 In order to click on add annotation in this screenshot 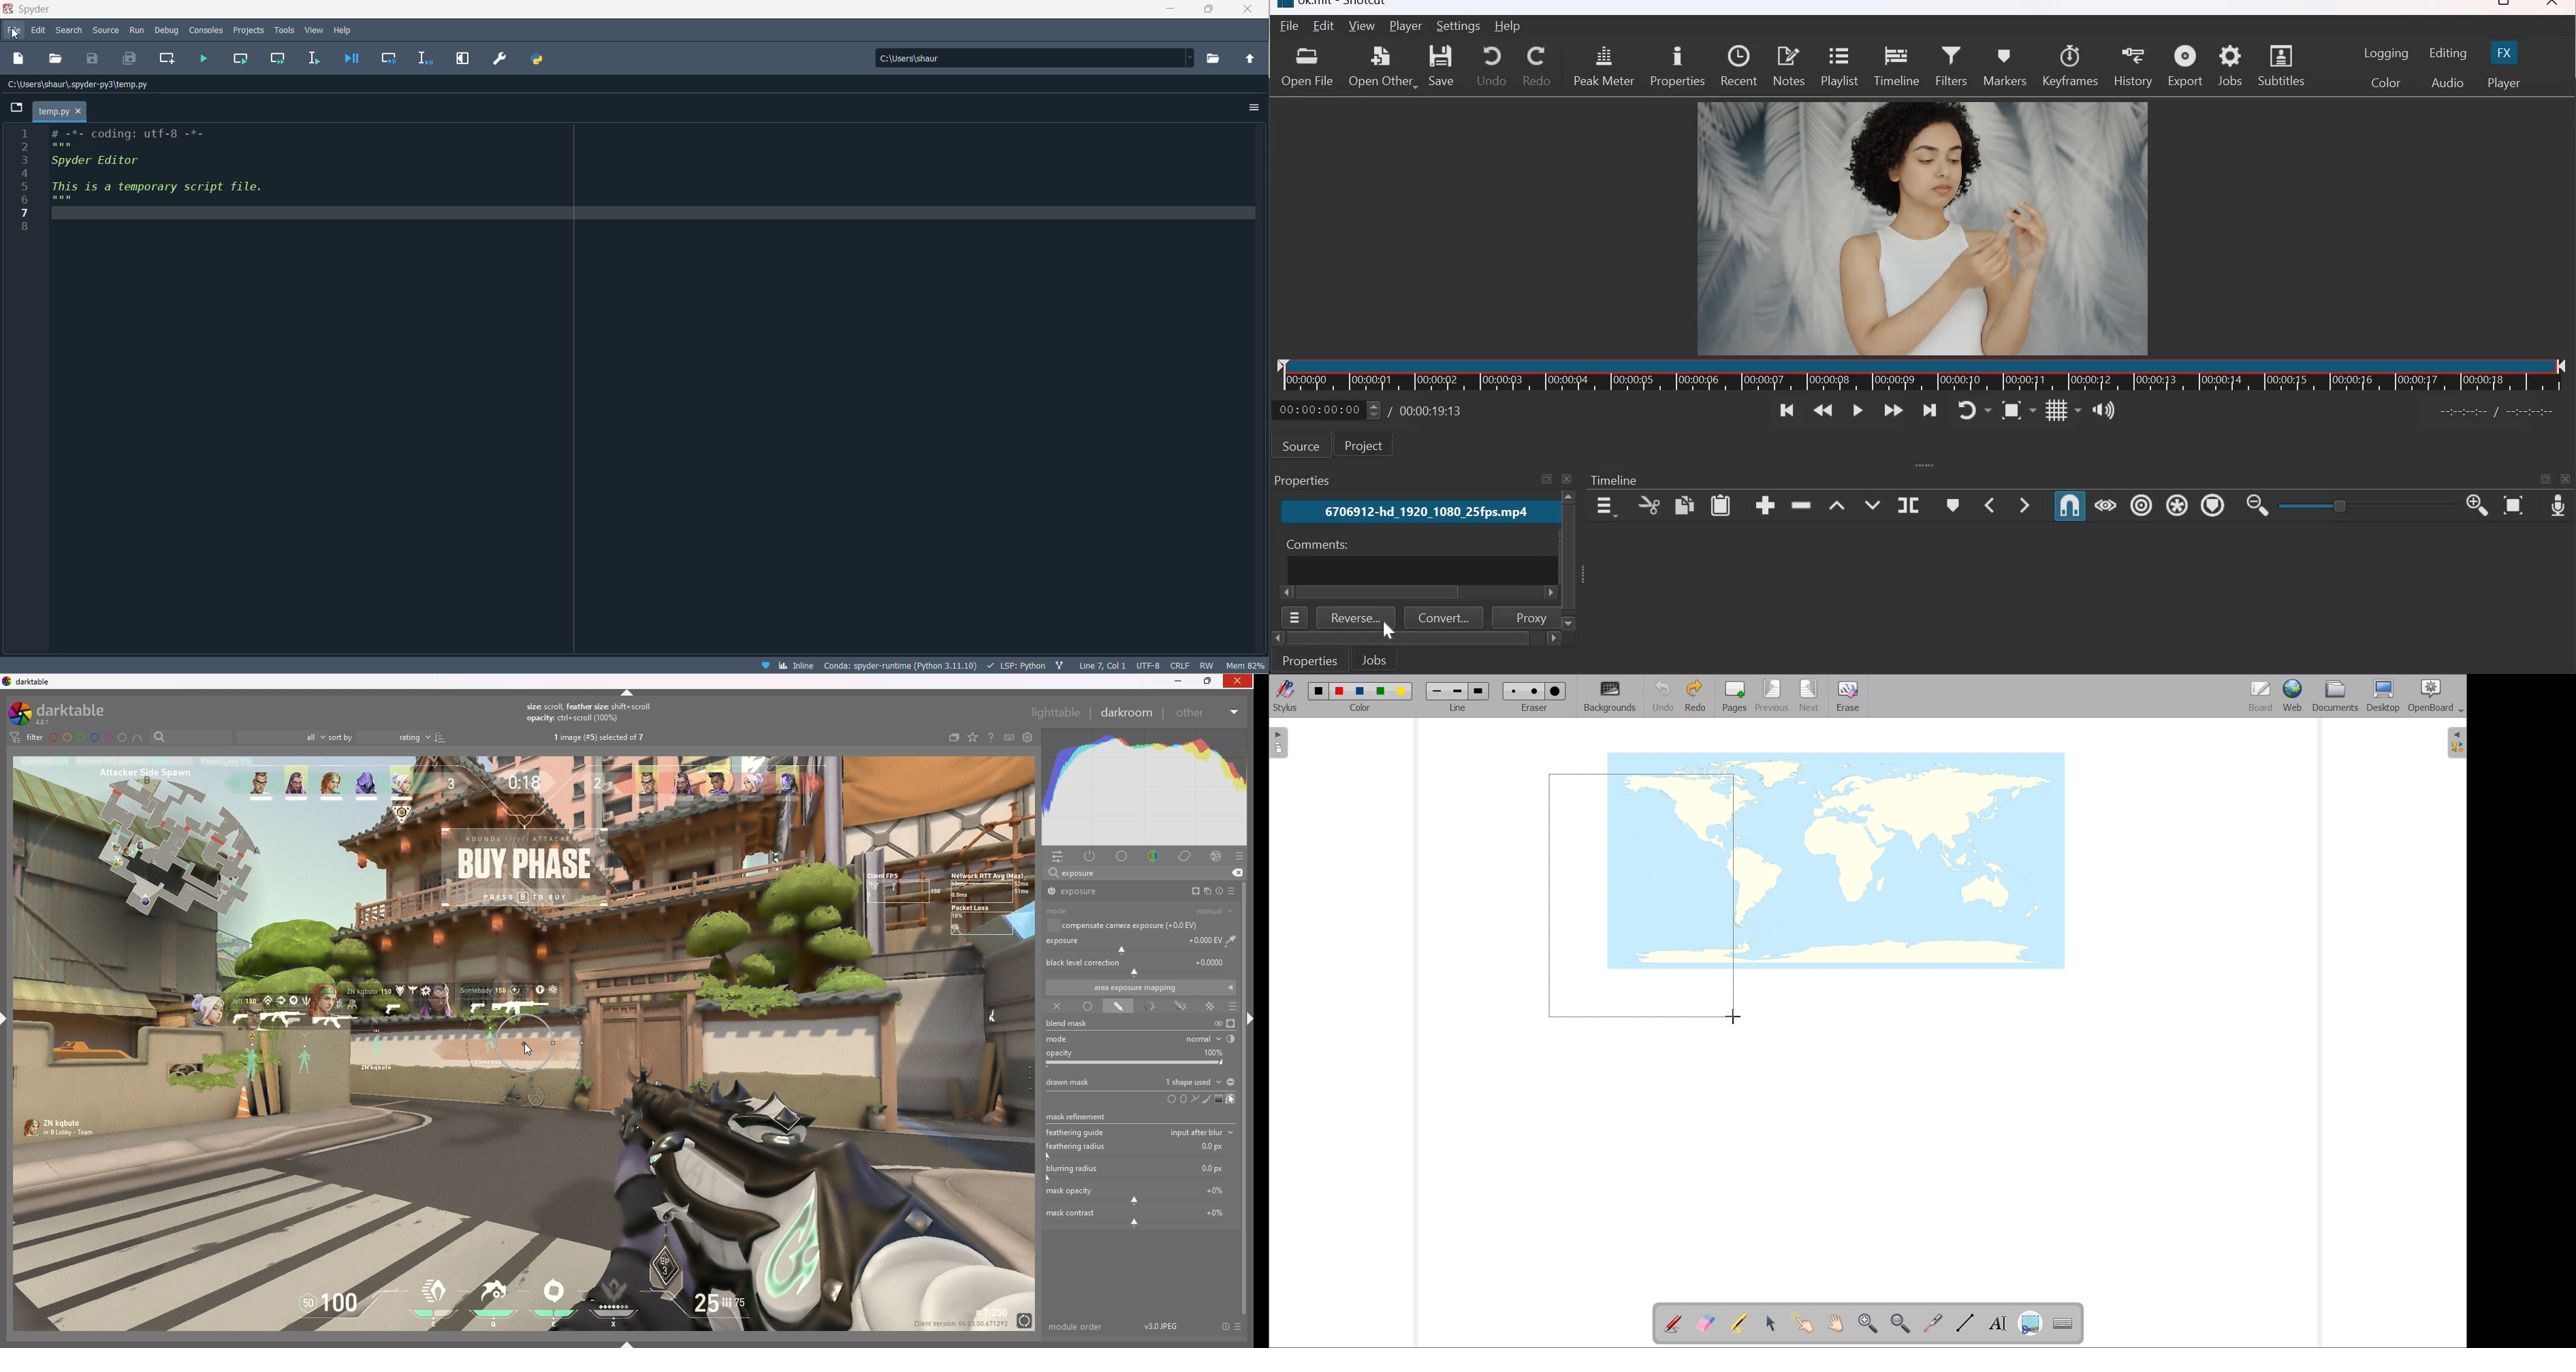, I will do `click(1672, 1322)`.